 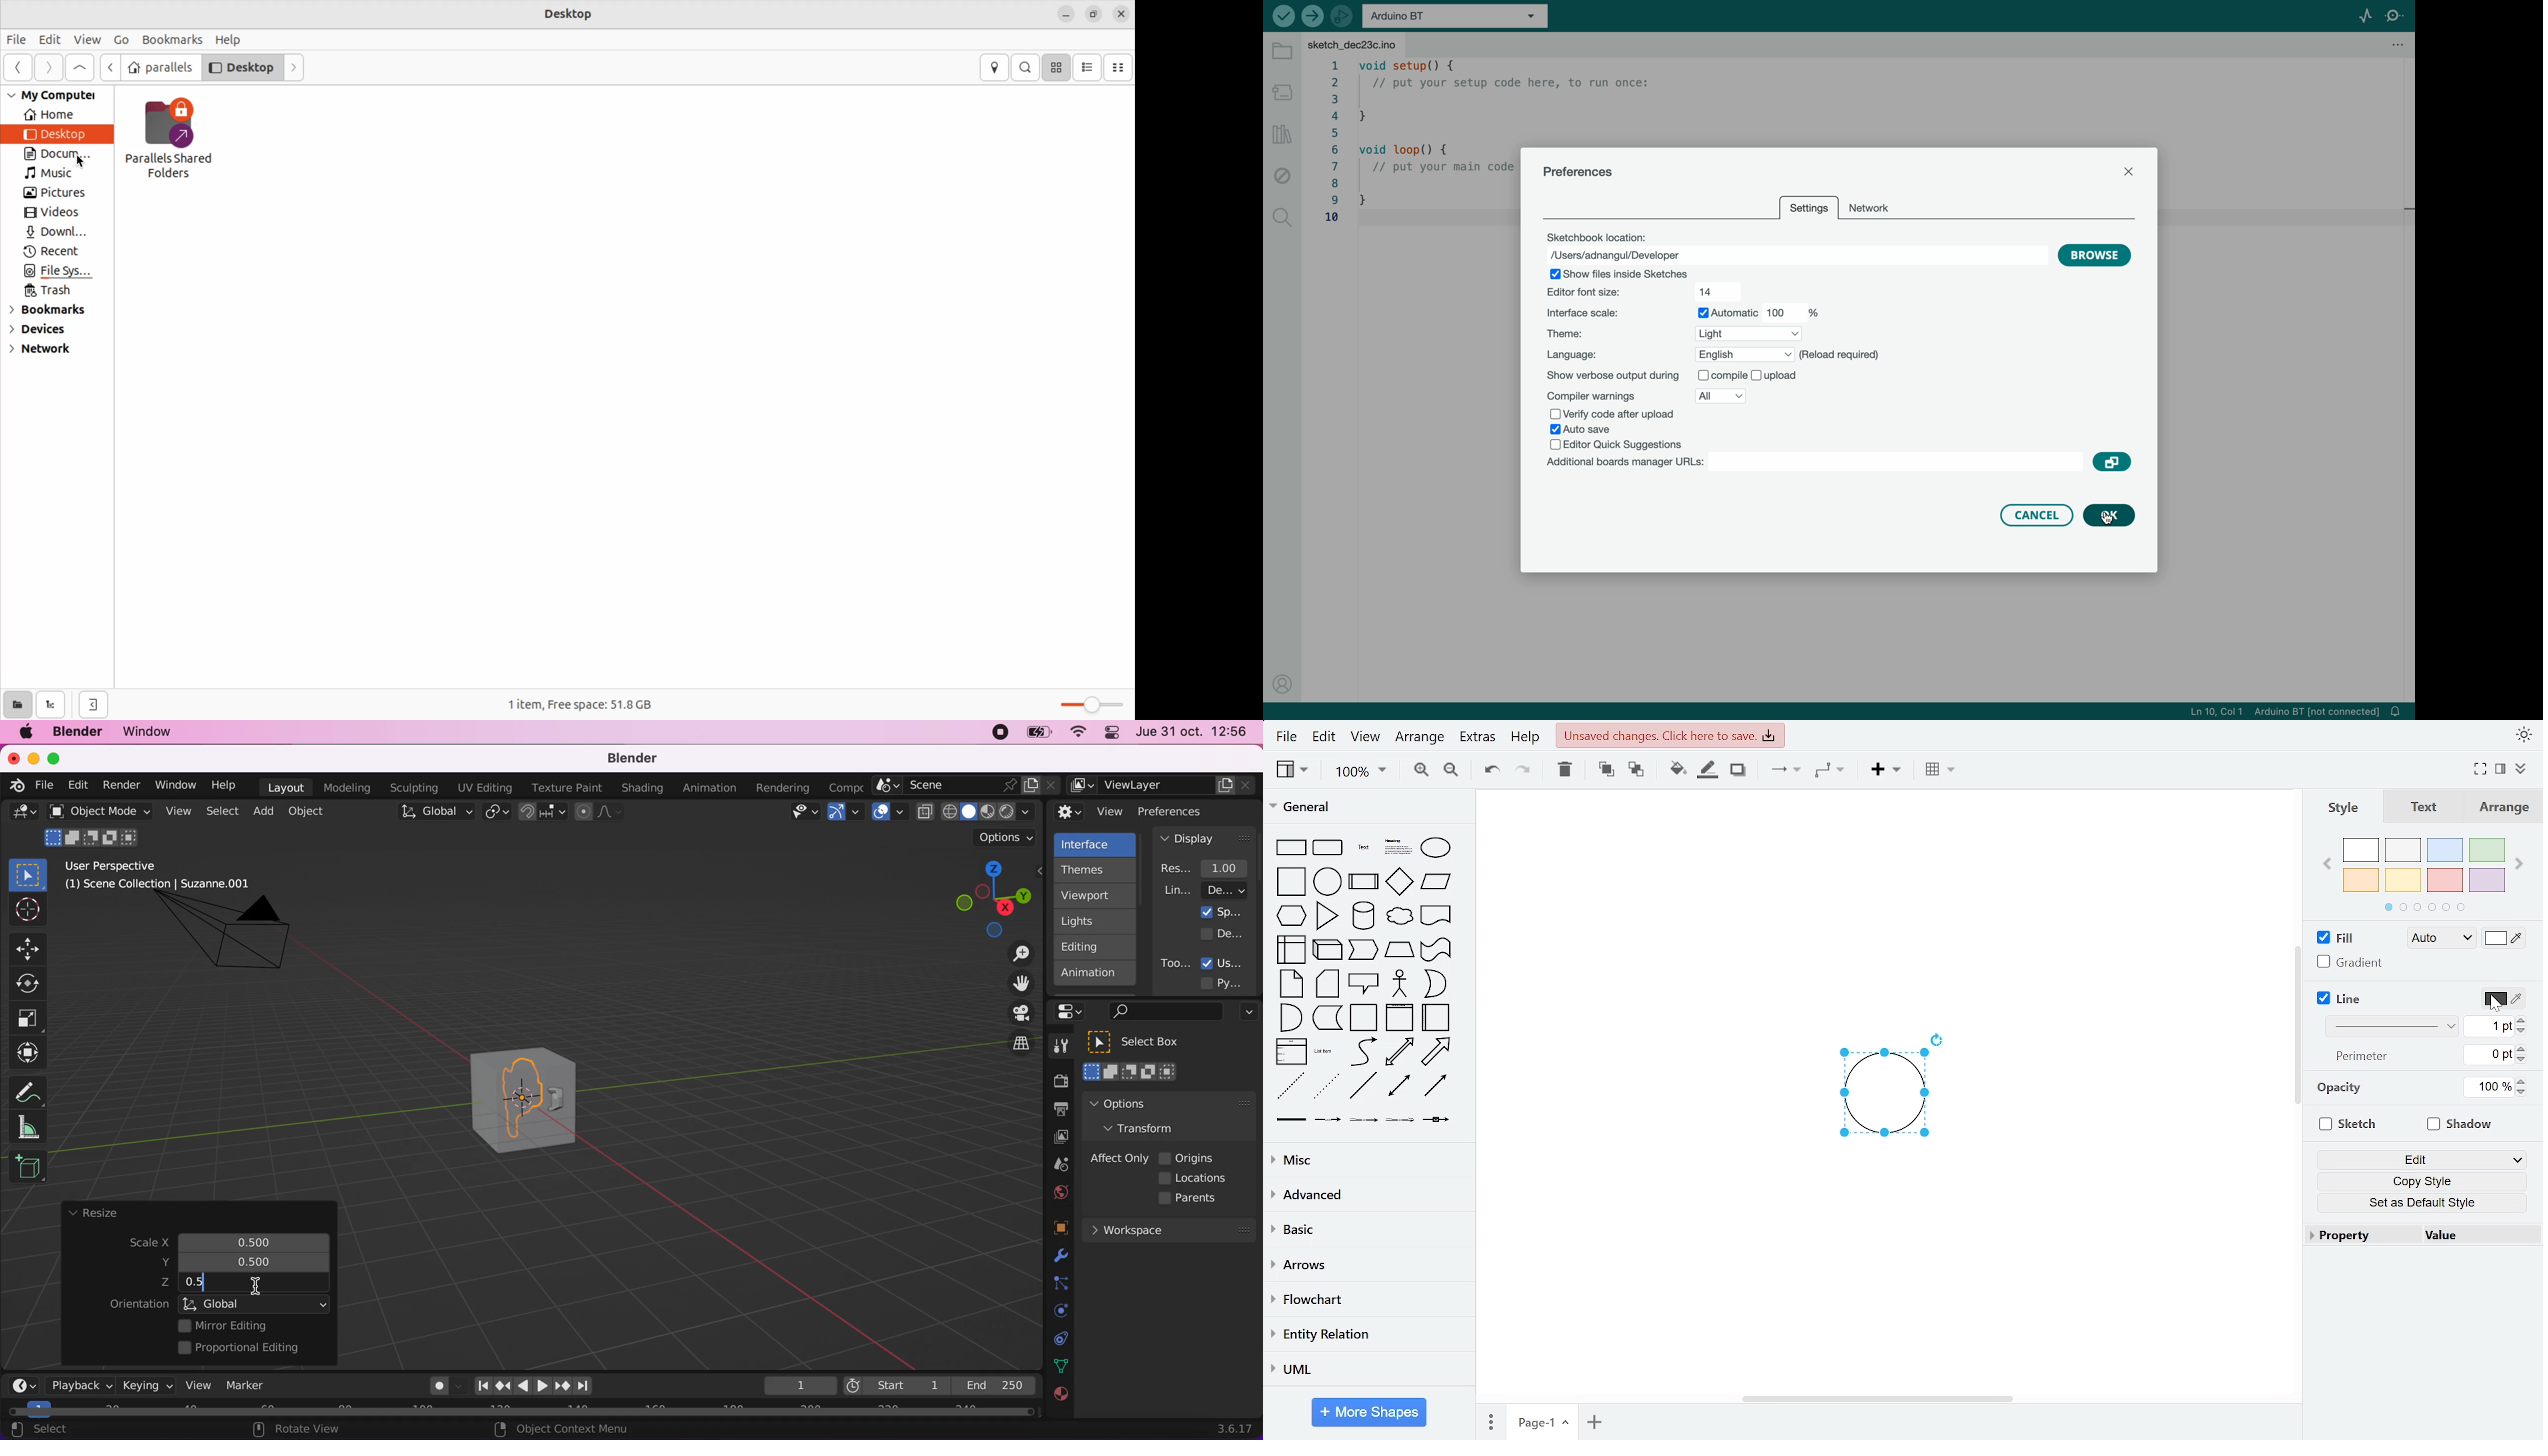 What do you see at coordinates (1292, 1086) in the screenshot?
I see `dashed line` at bounding box center [1292, 1086].